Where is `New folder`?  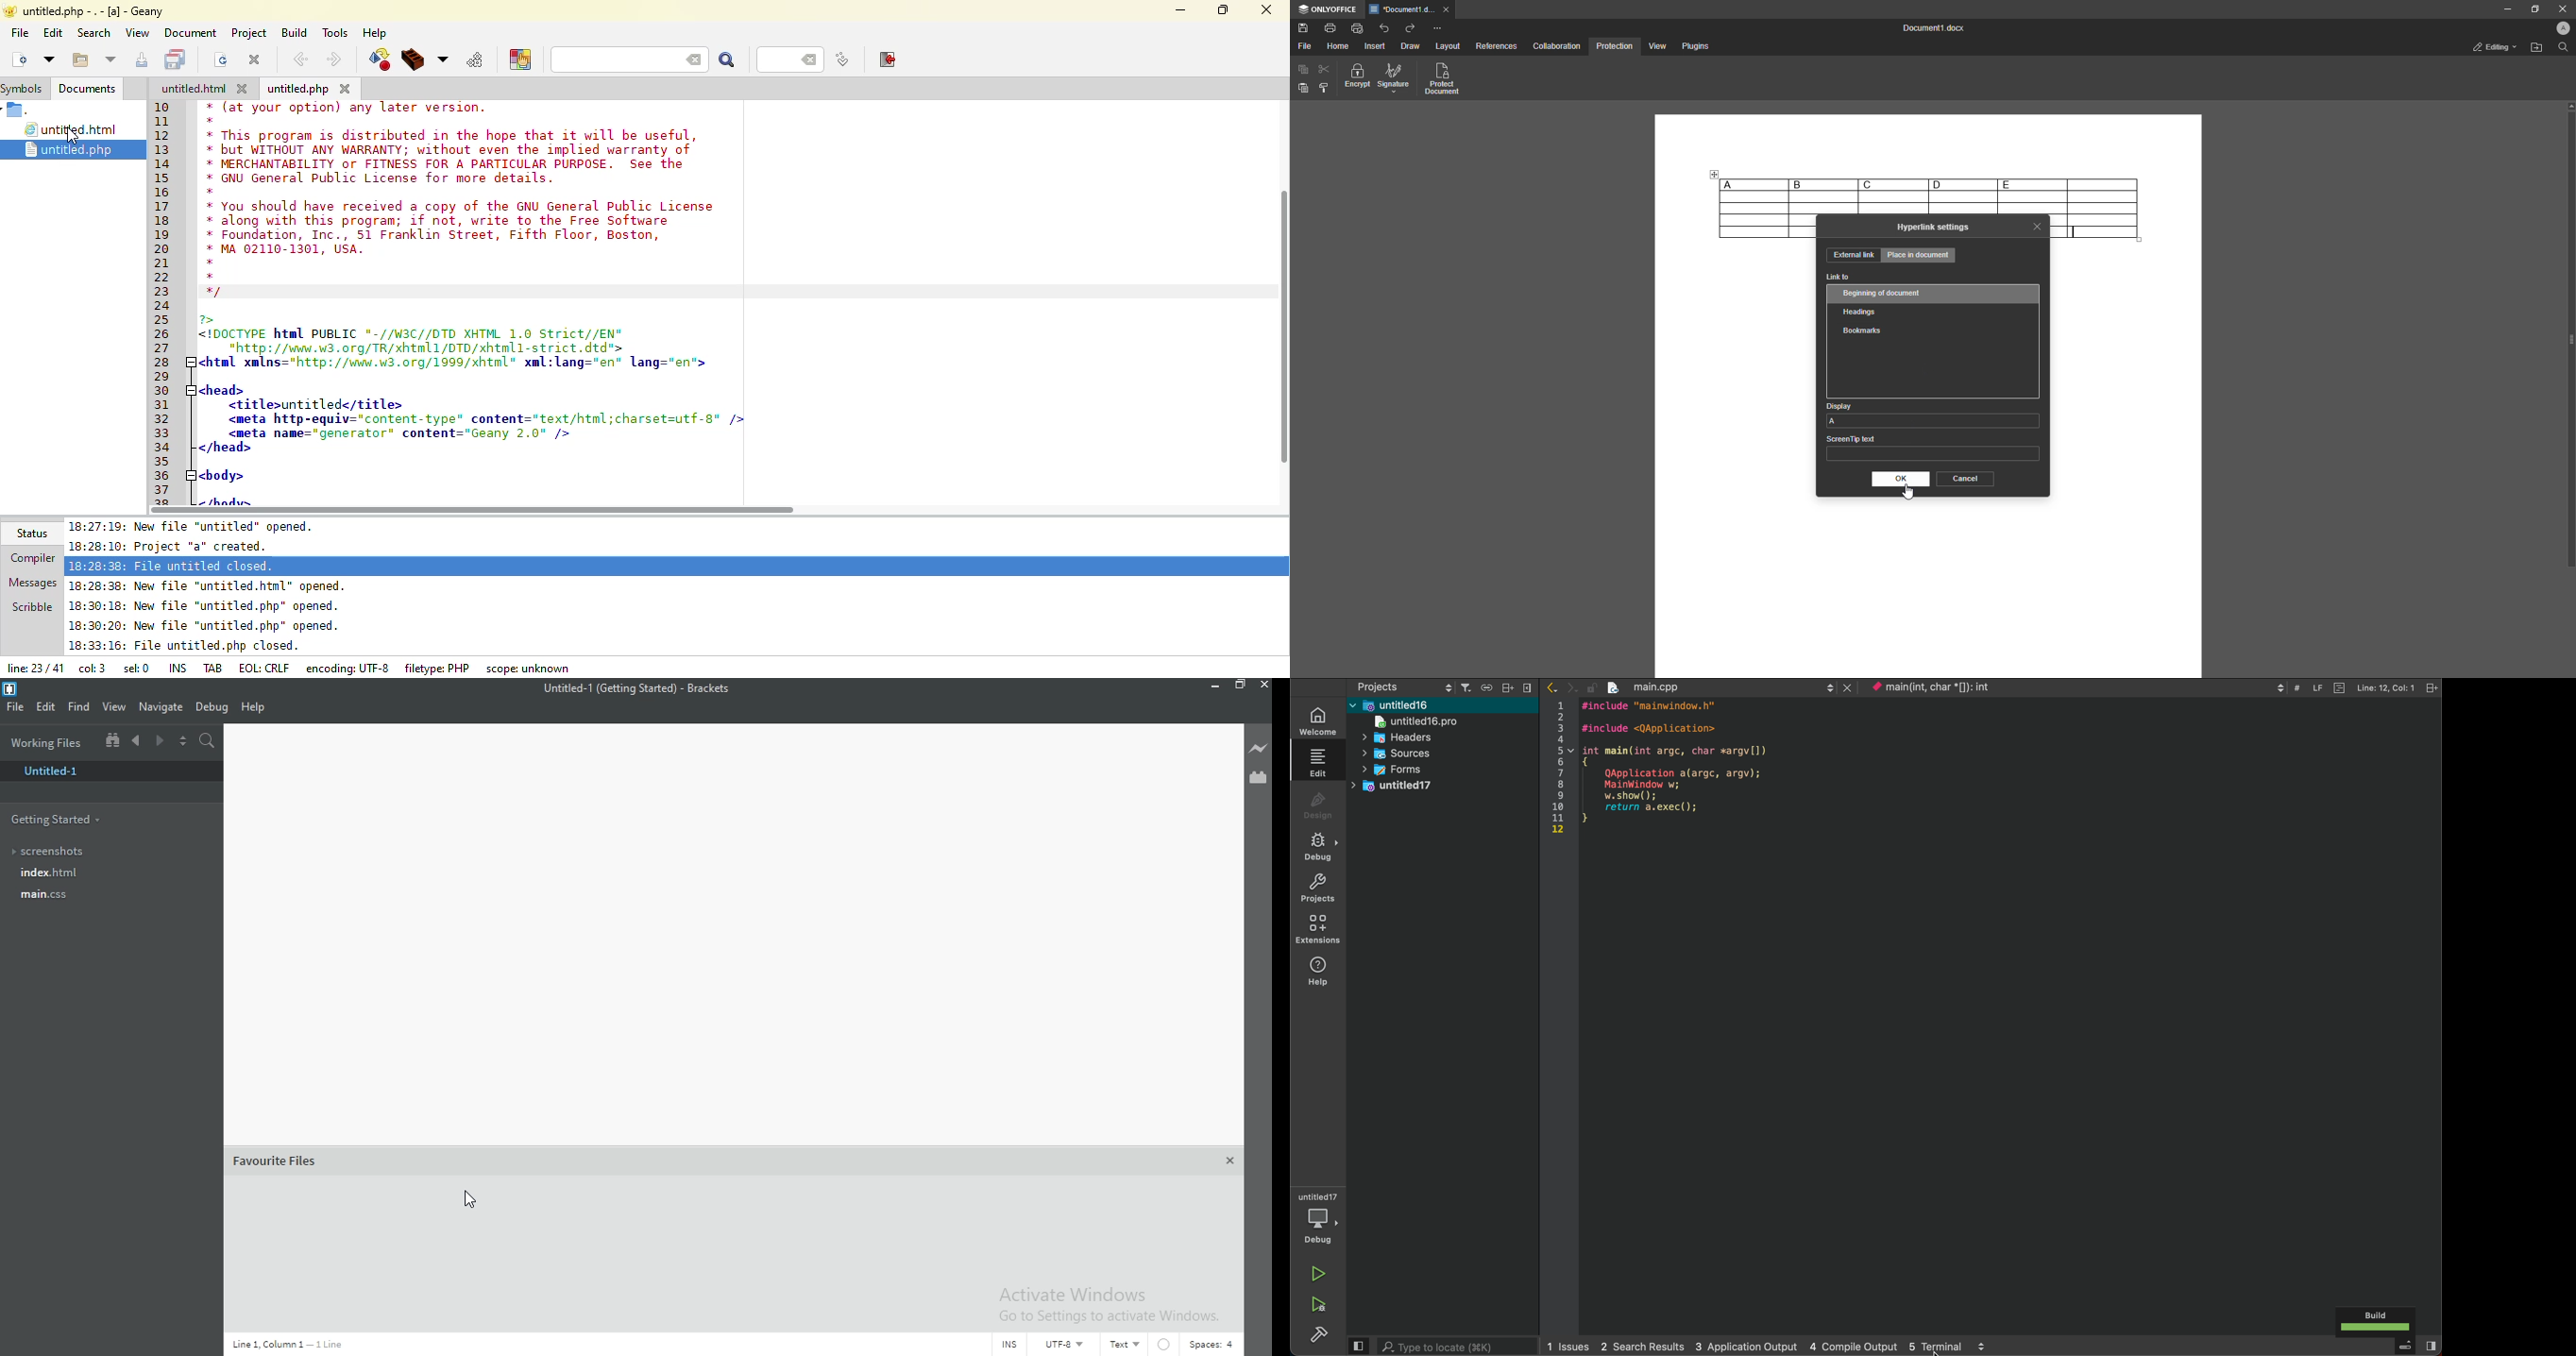
New folder is located at coordinates (2535, 49).